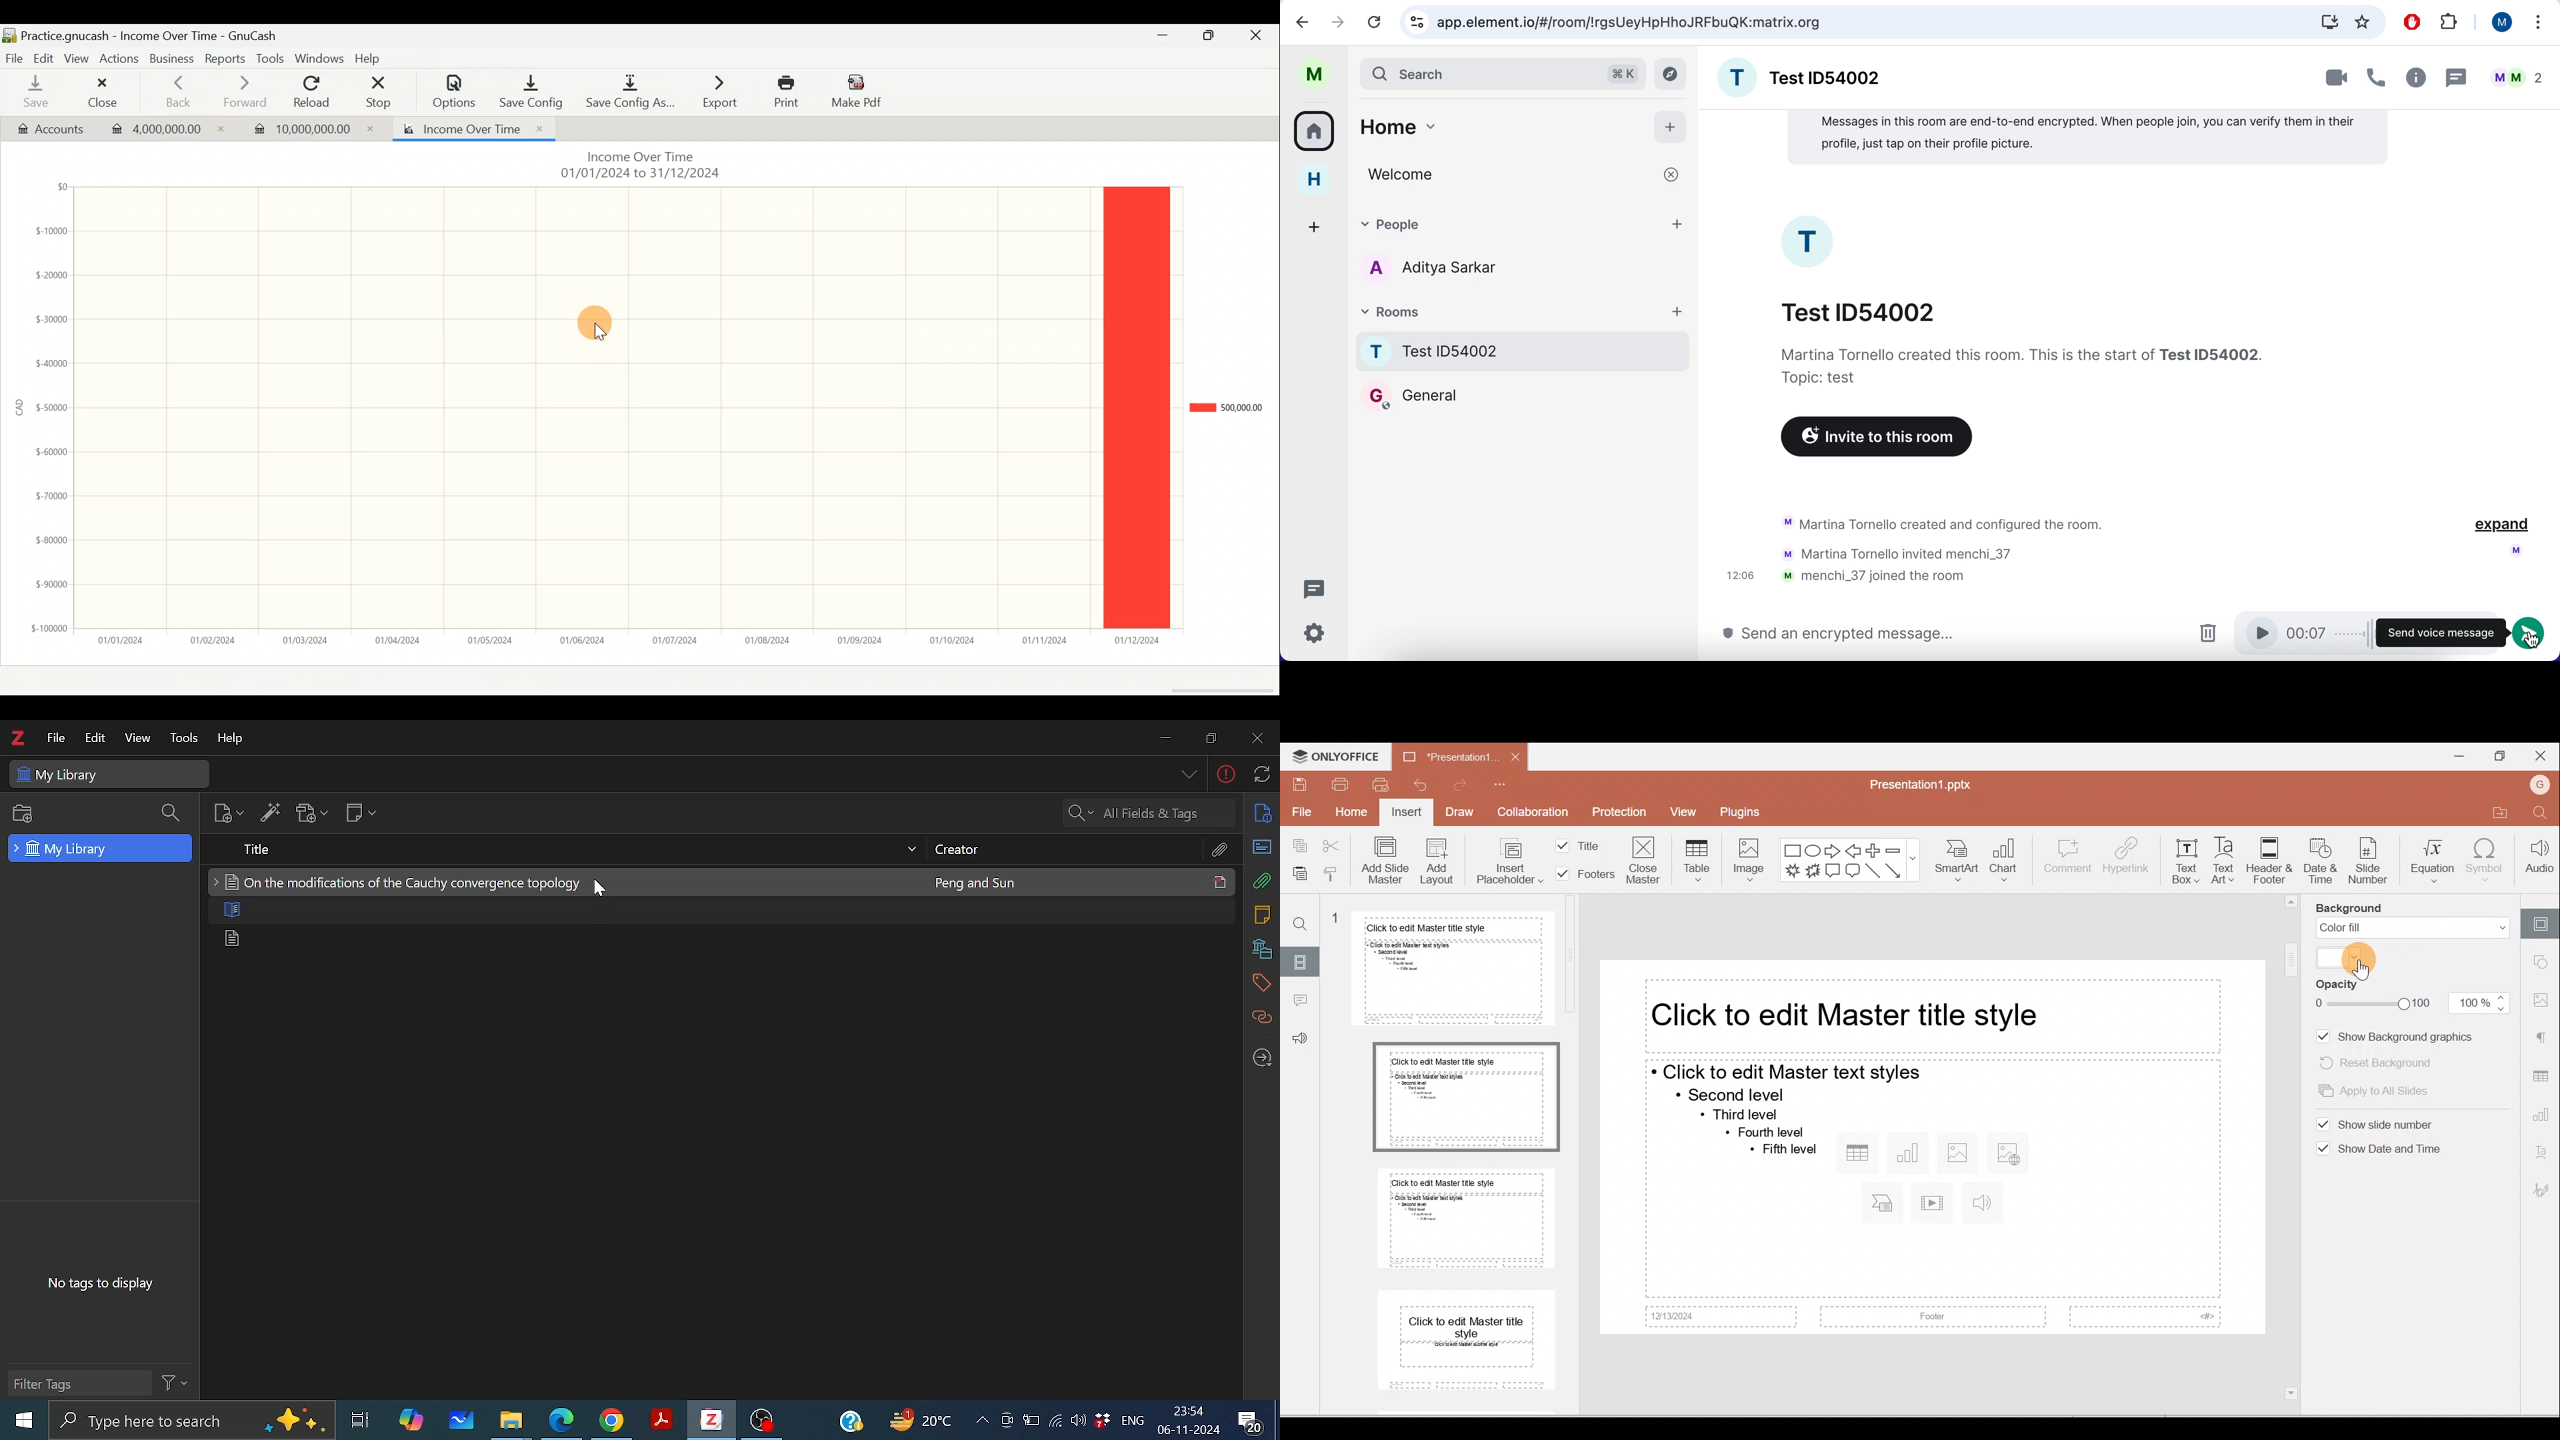  I want to click on Text Art settings, so click(2543, 1153).